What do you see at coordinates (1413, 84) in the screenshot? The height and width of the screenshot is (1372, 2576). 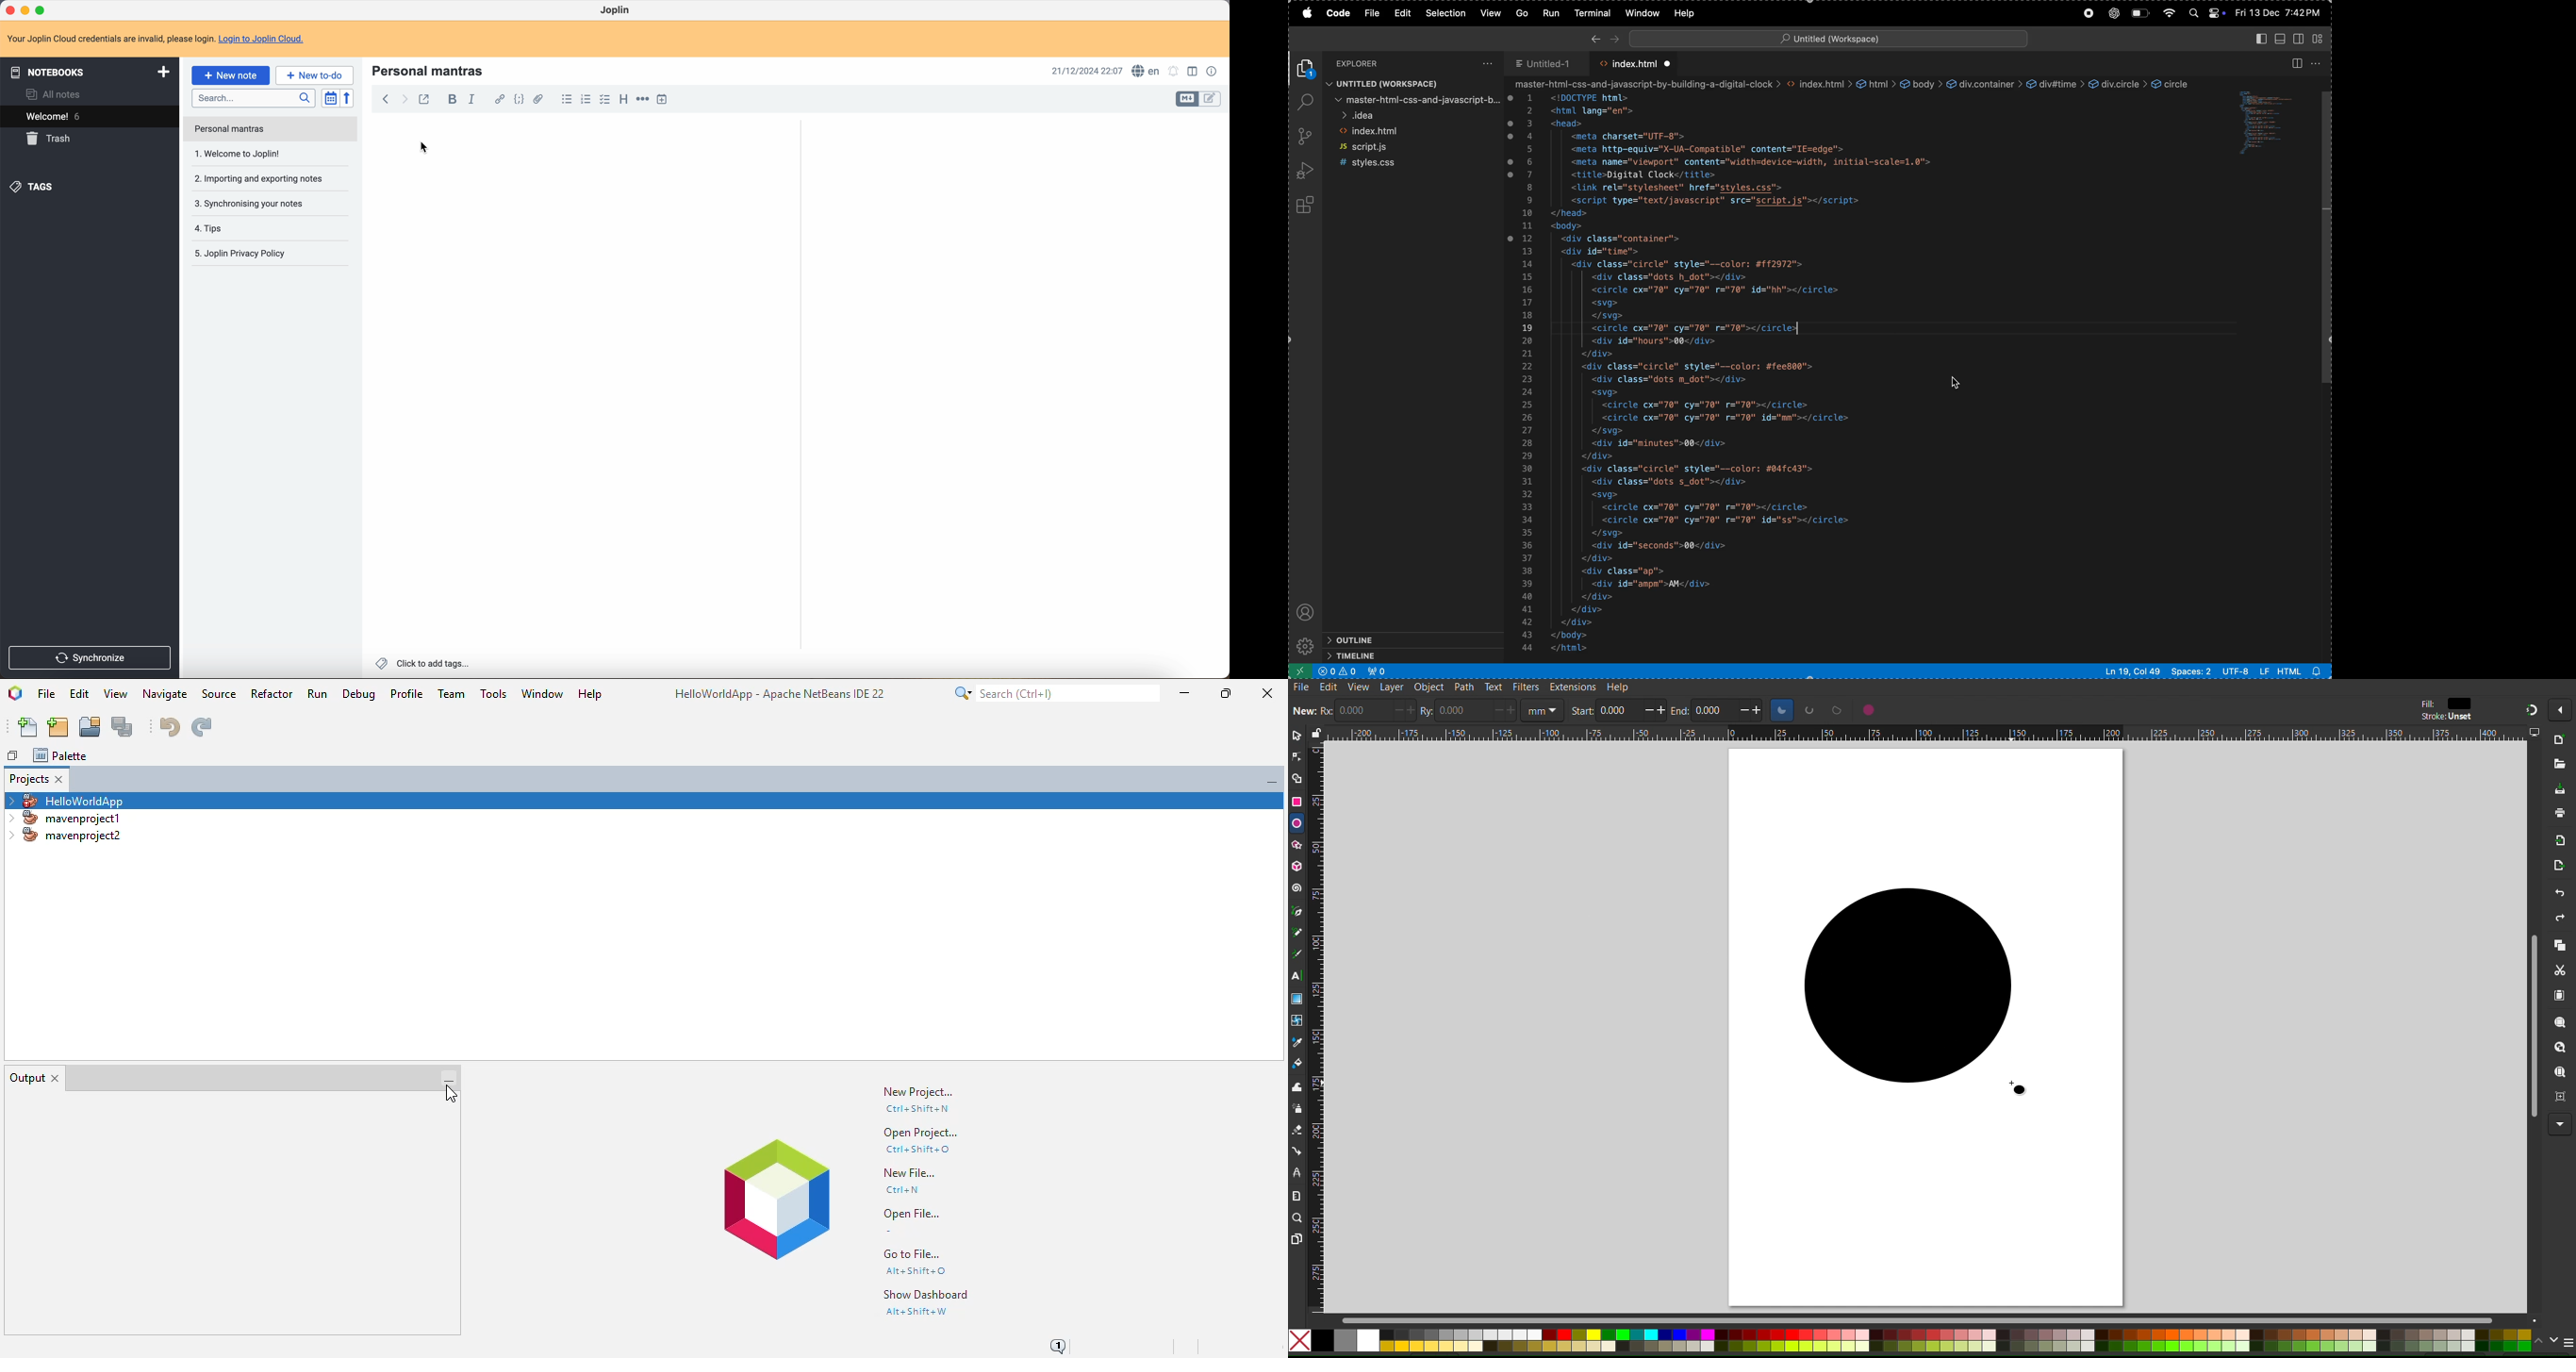 I see `workspace` at bounding box center [1413, 84].